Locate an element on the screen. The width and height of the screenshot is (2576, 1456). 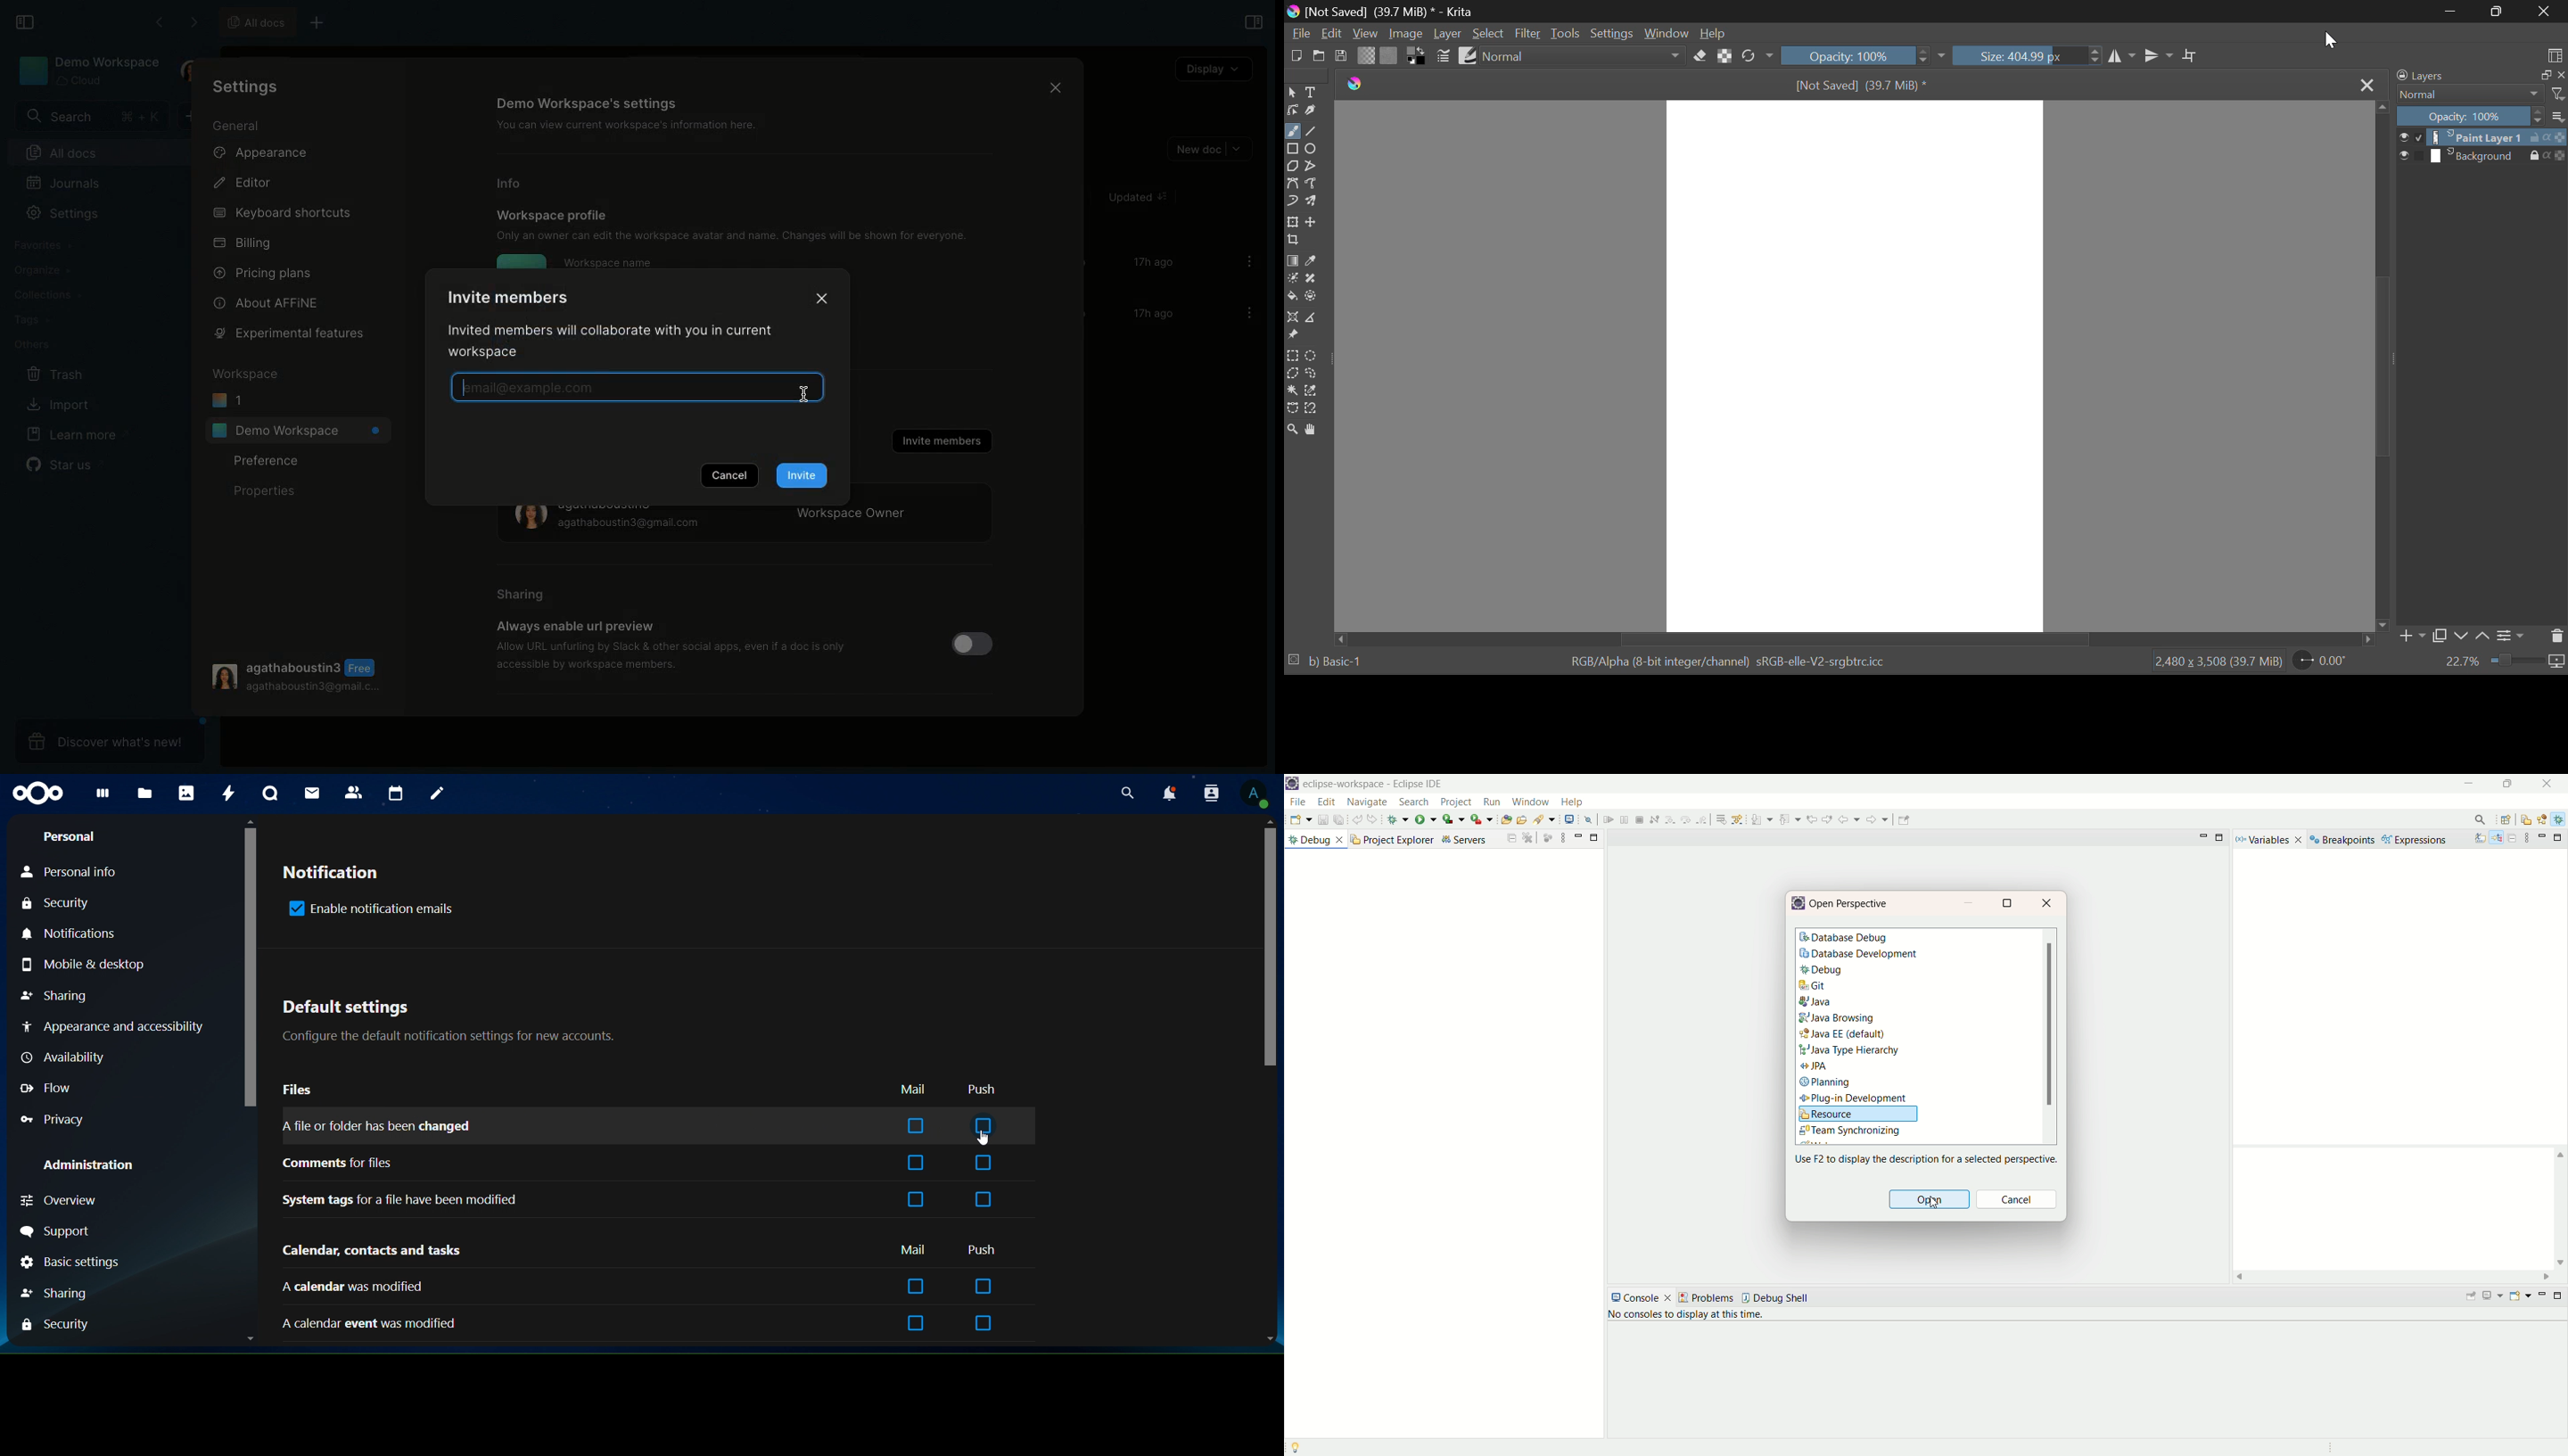
Similar Color Selector is located at coordinates (1312, 392).